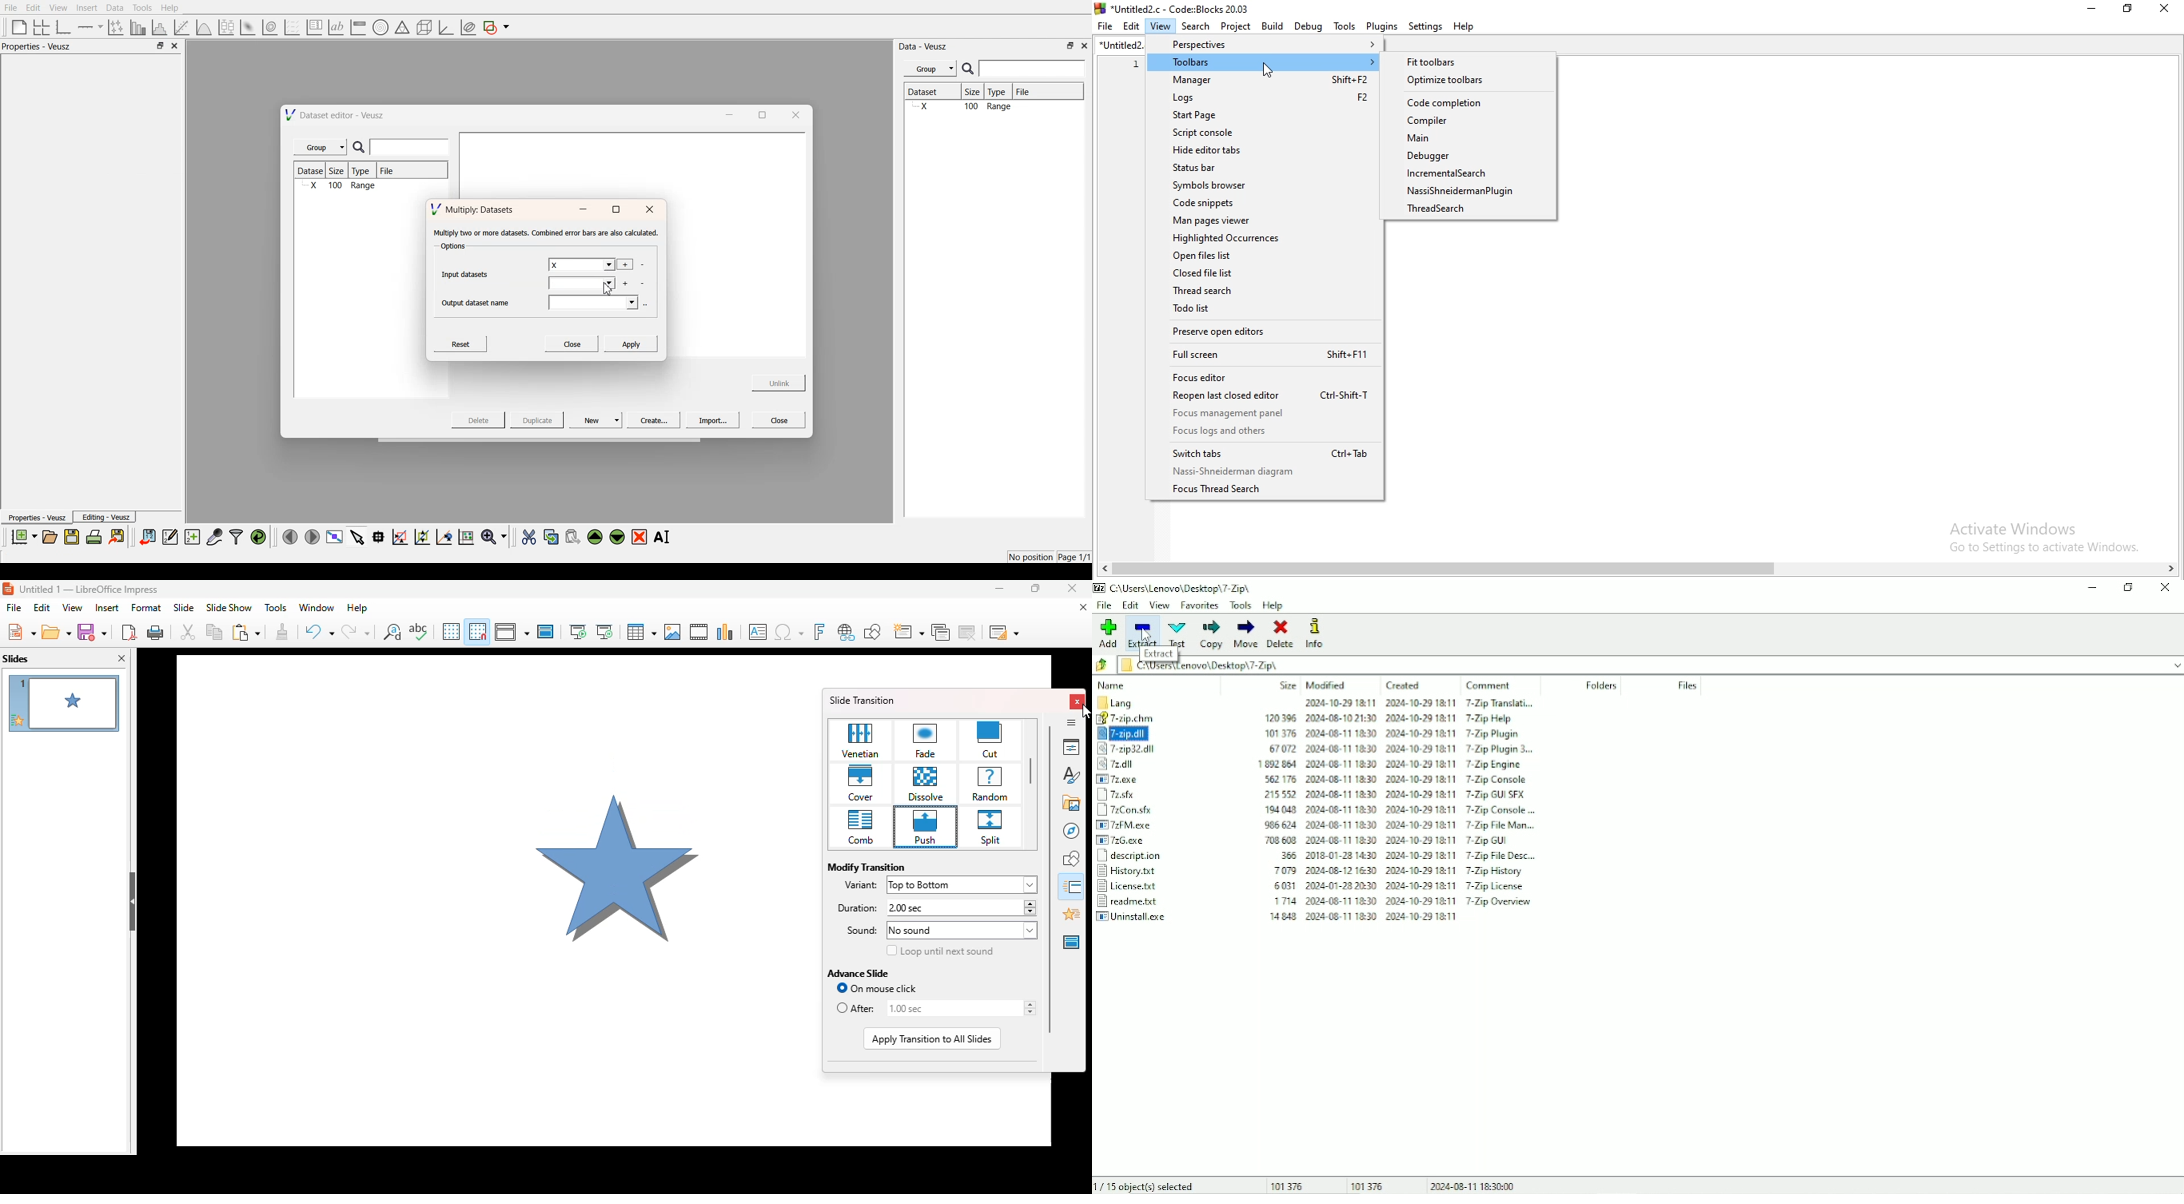 The width and height of the screenshot is (2184, 1204). I want to click on Optimize toolbars, so click(1465, 81).